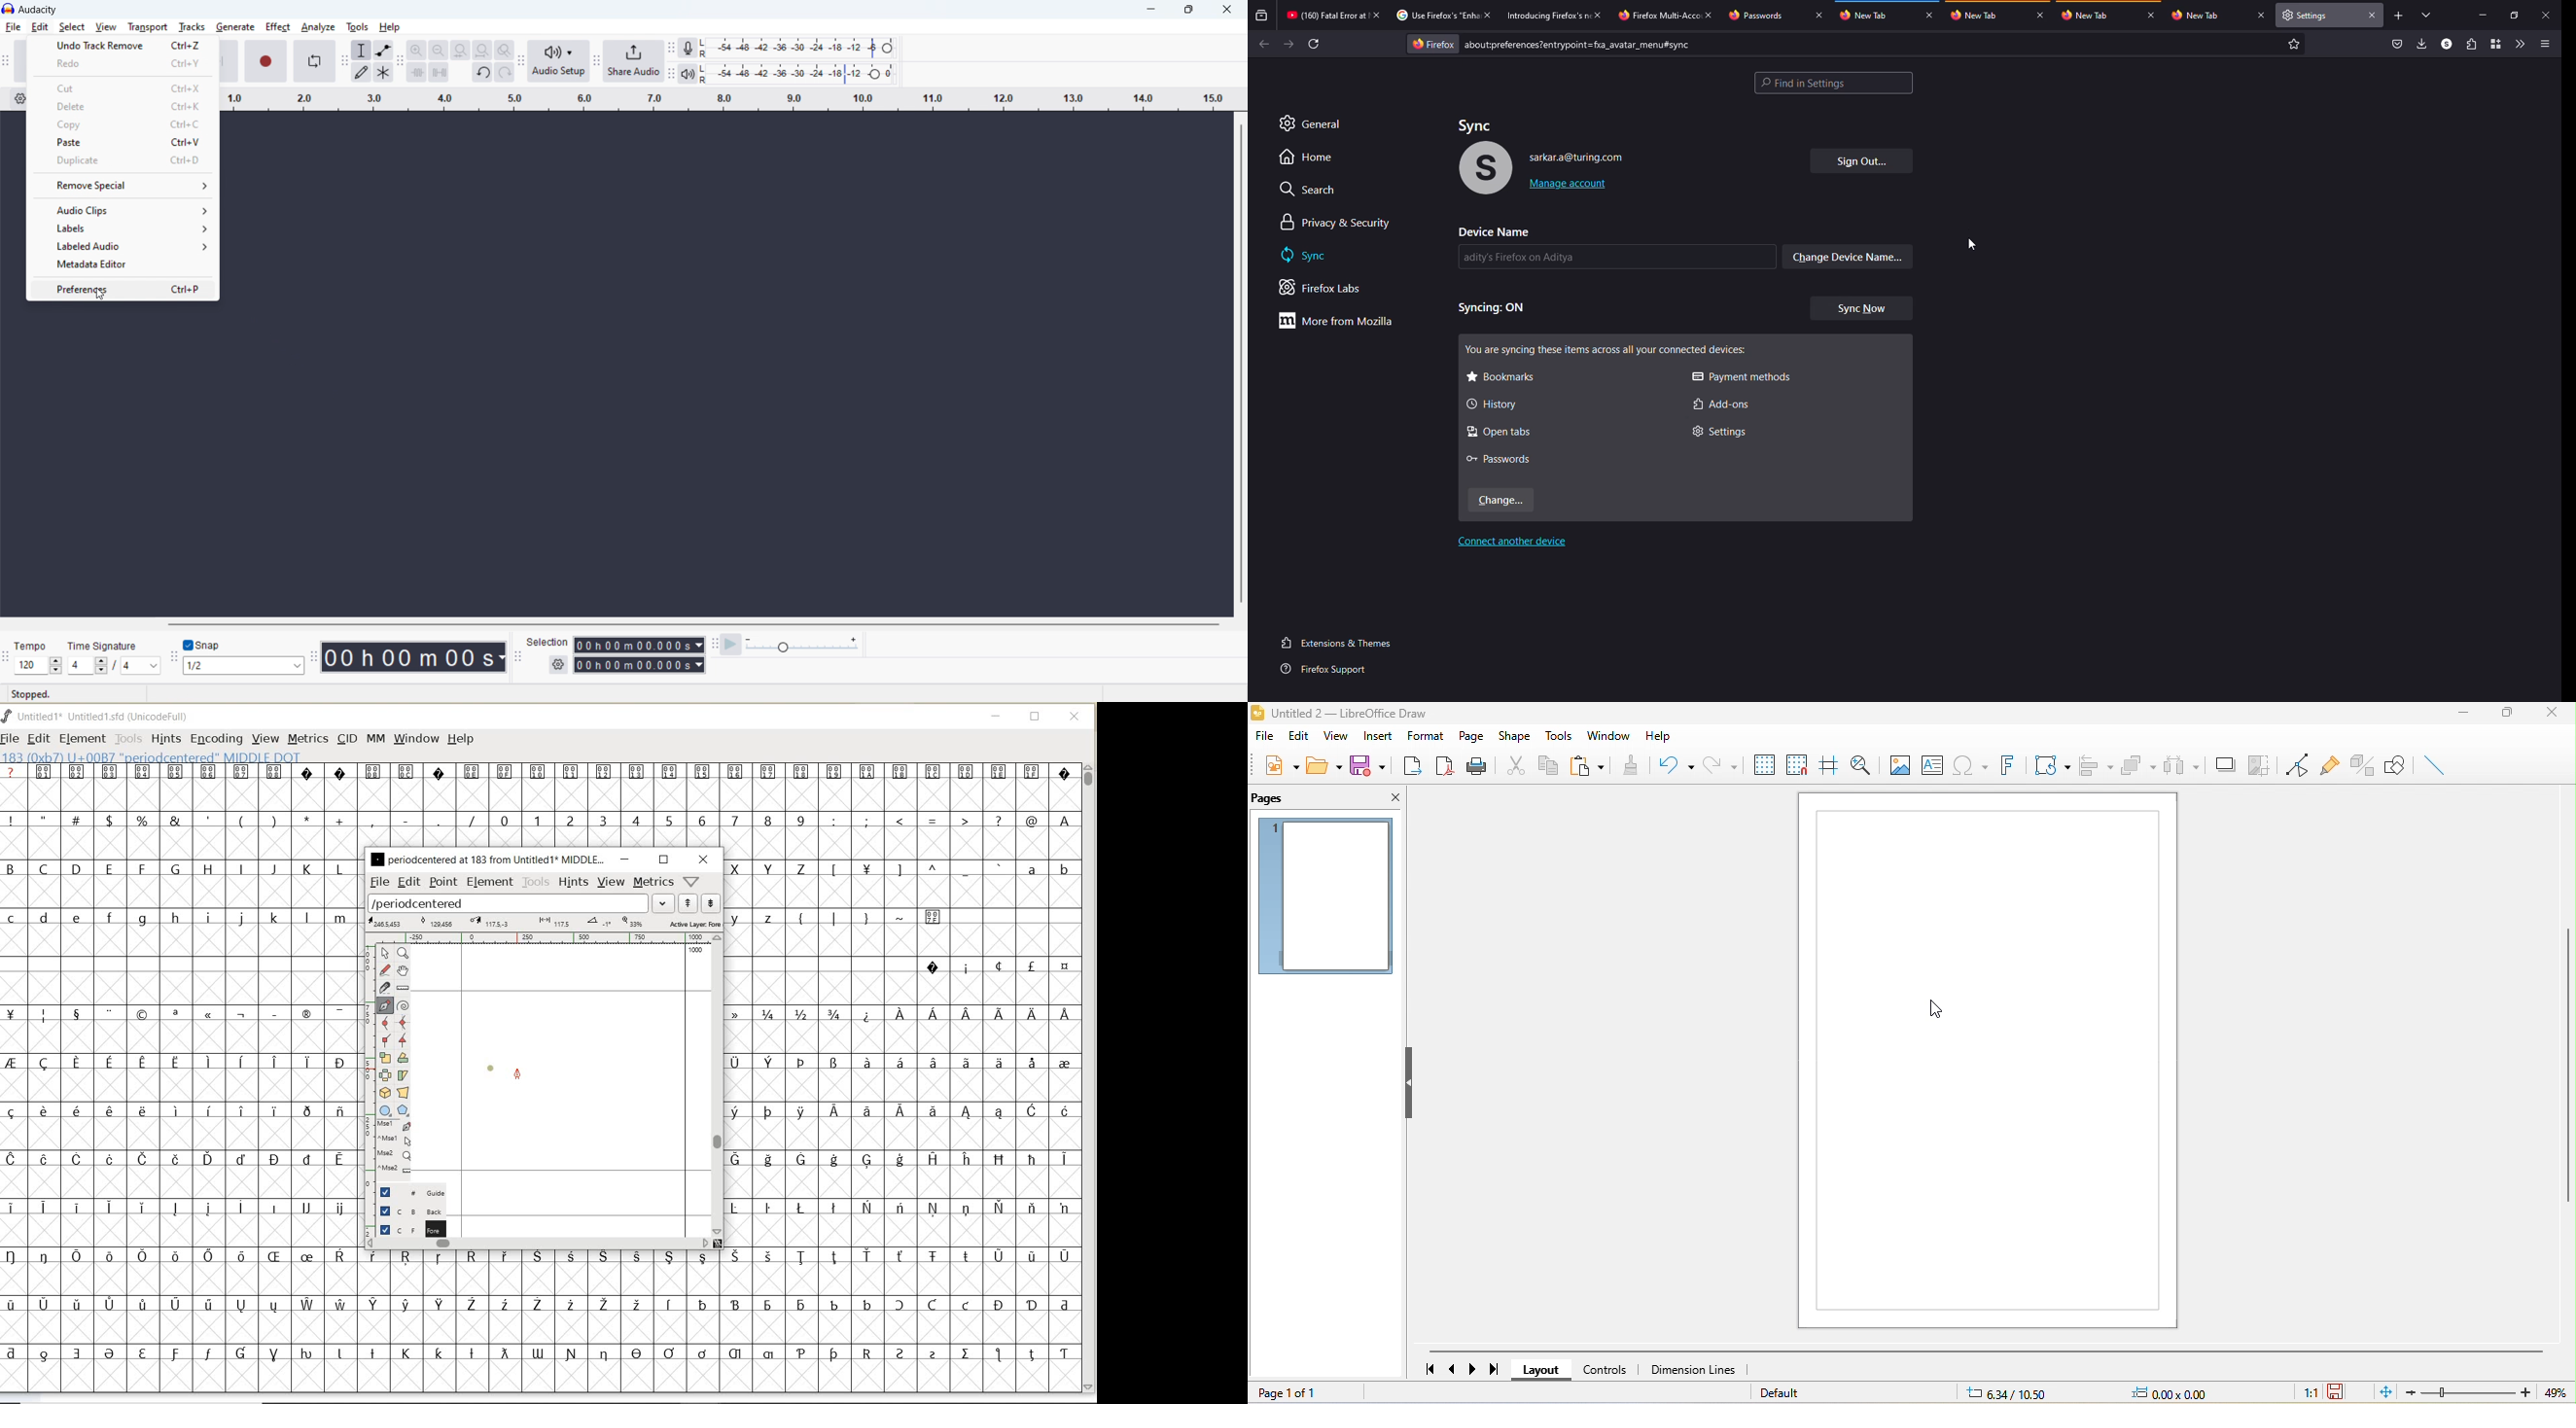 Image resolution: width=2576 pixels, height=1428 pixels. Describe the element at coordinates (2396, 762) in the screenshot. I see `show draw function` at that location.